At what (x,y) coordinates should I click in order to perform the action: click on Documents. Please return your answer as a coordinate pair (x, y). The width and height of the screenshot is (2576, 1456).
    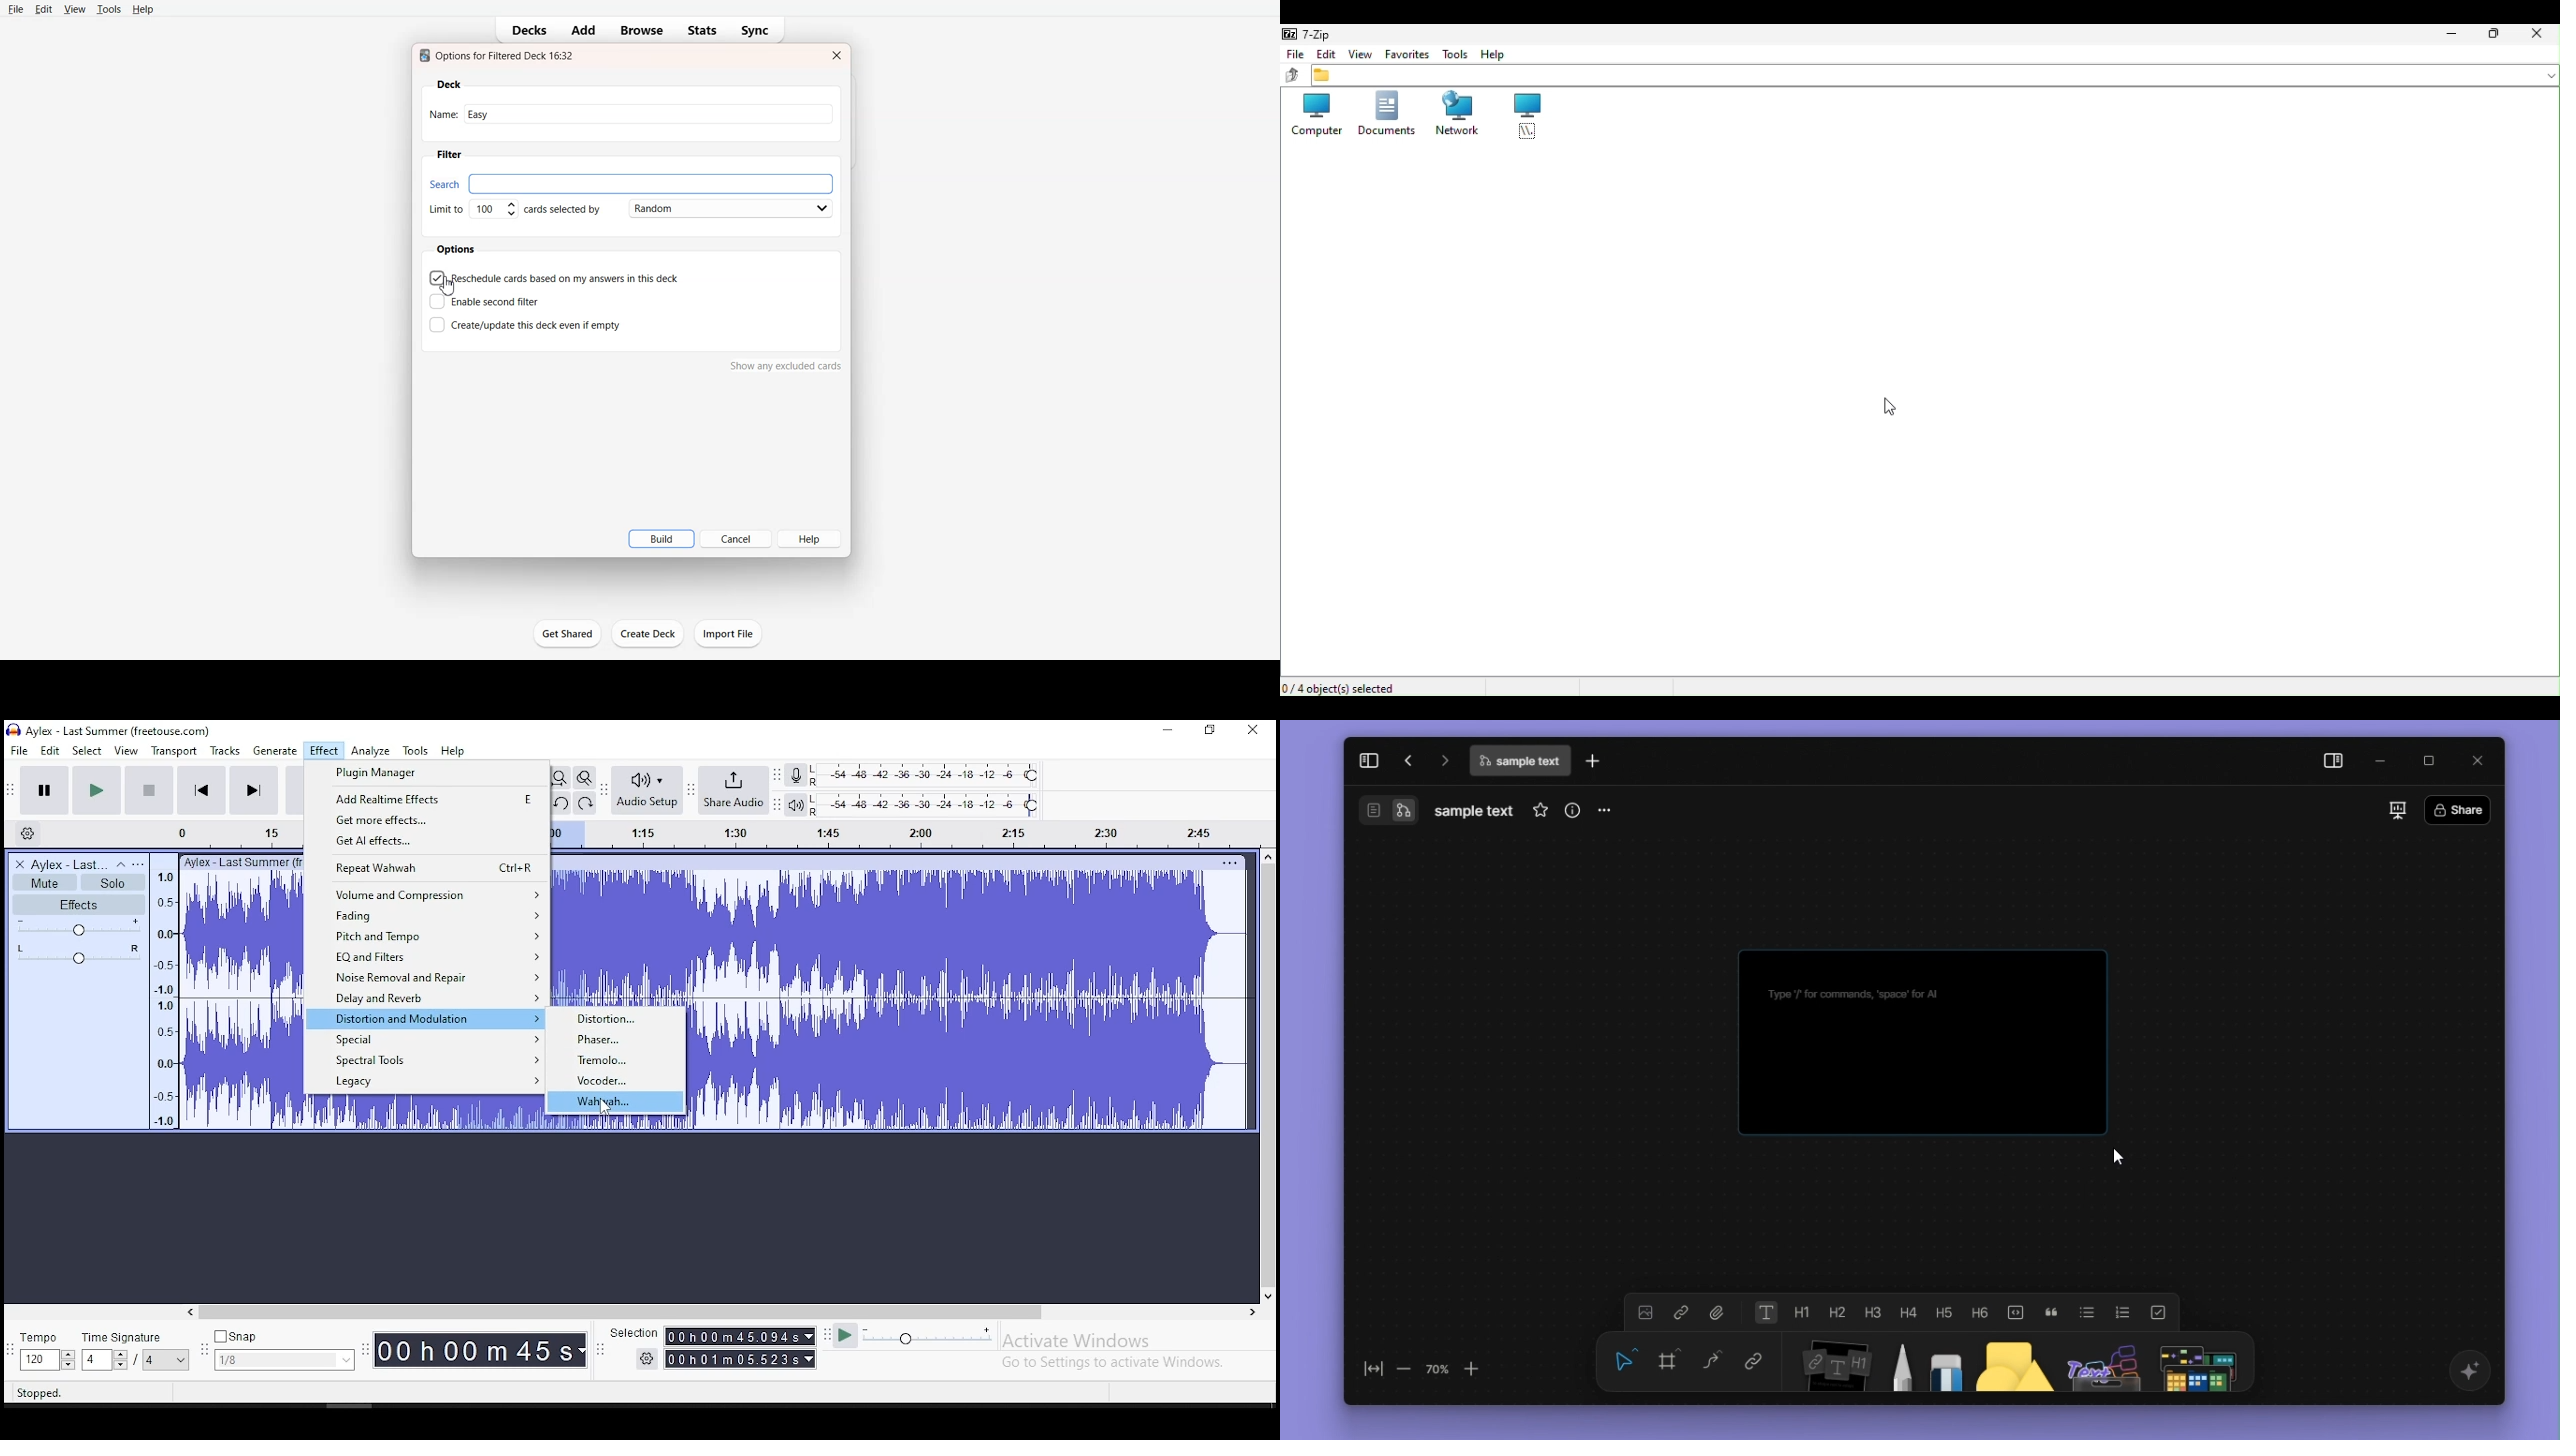
    Looking at the image, I should click on (1387, 116).